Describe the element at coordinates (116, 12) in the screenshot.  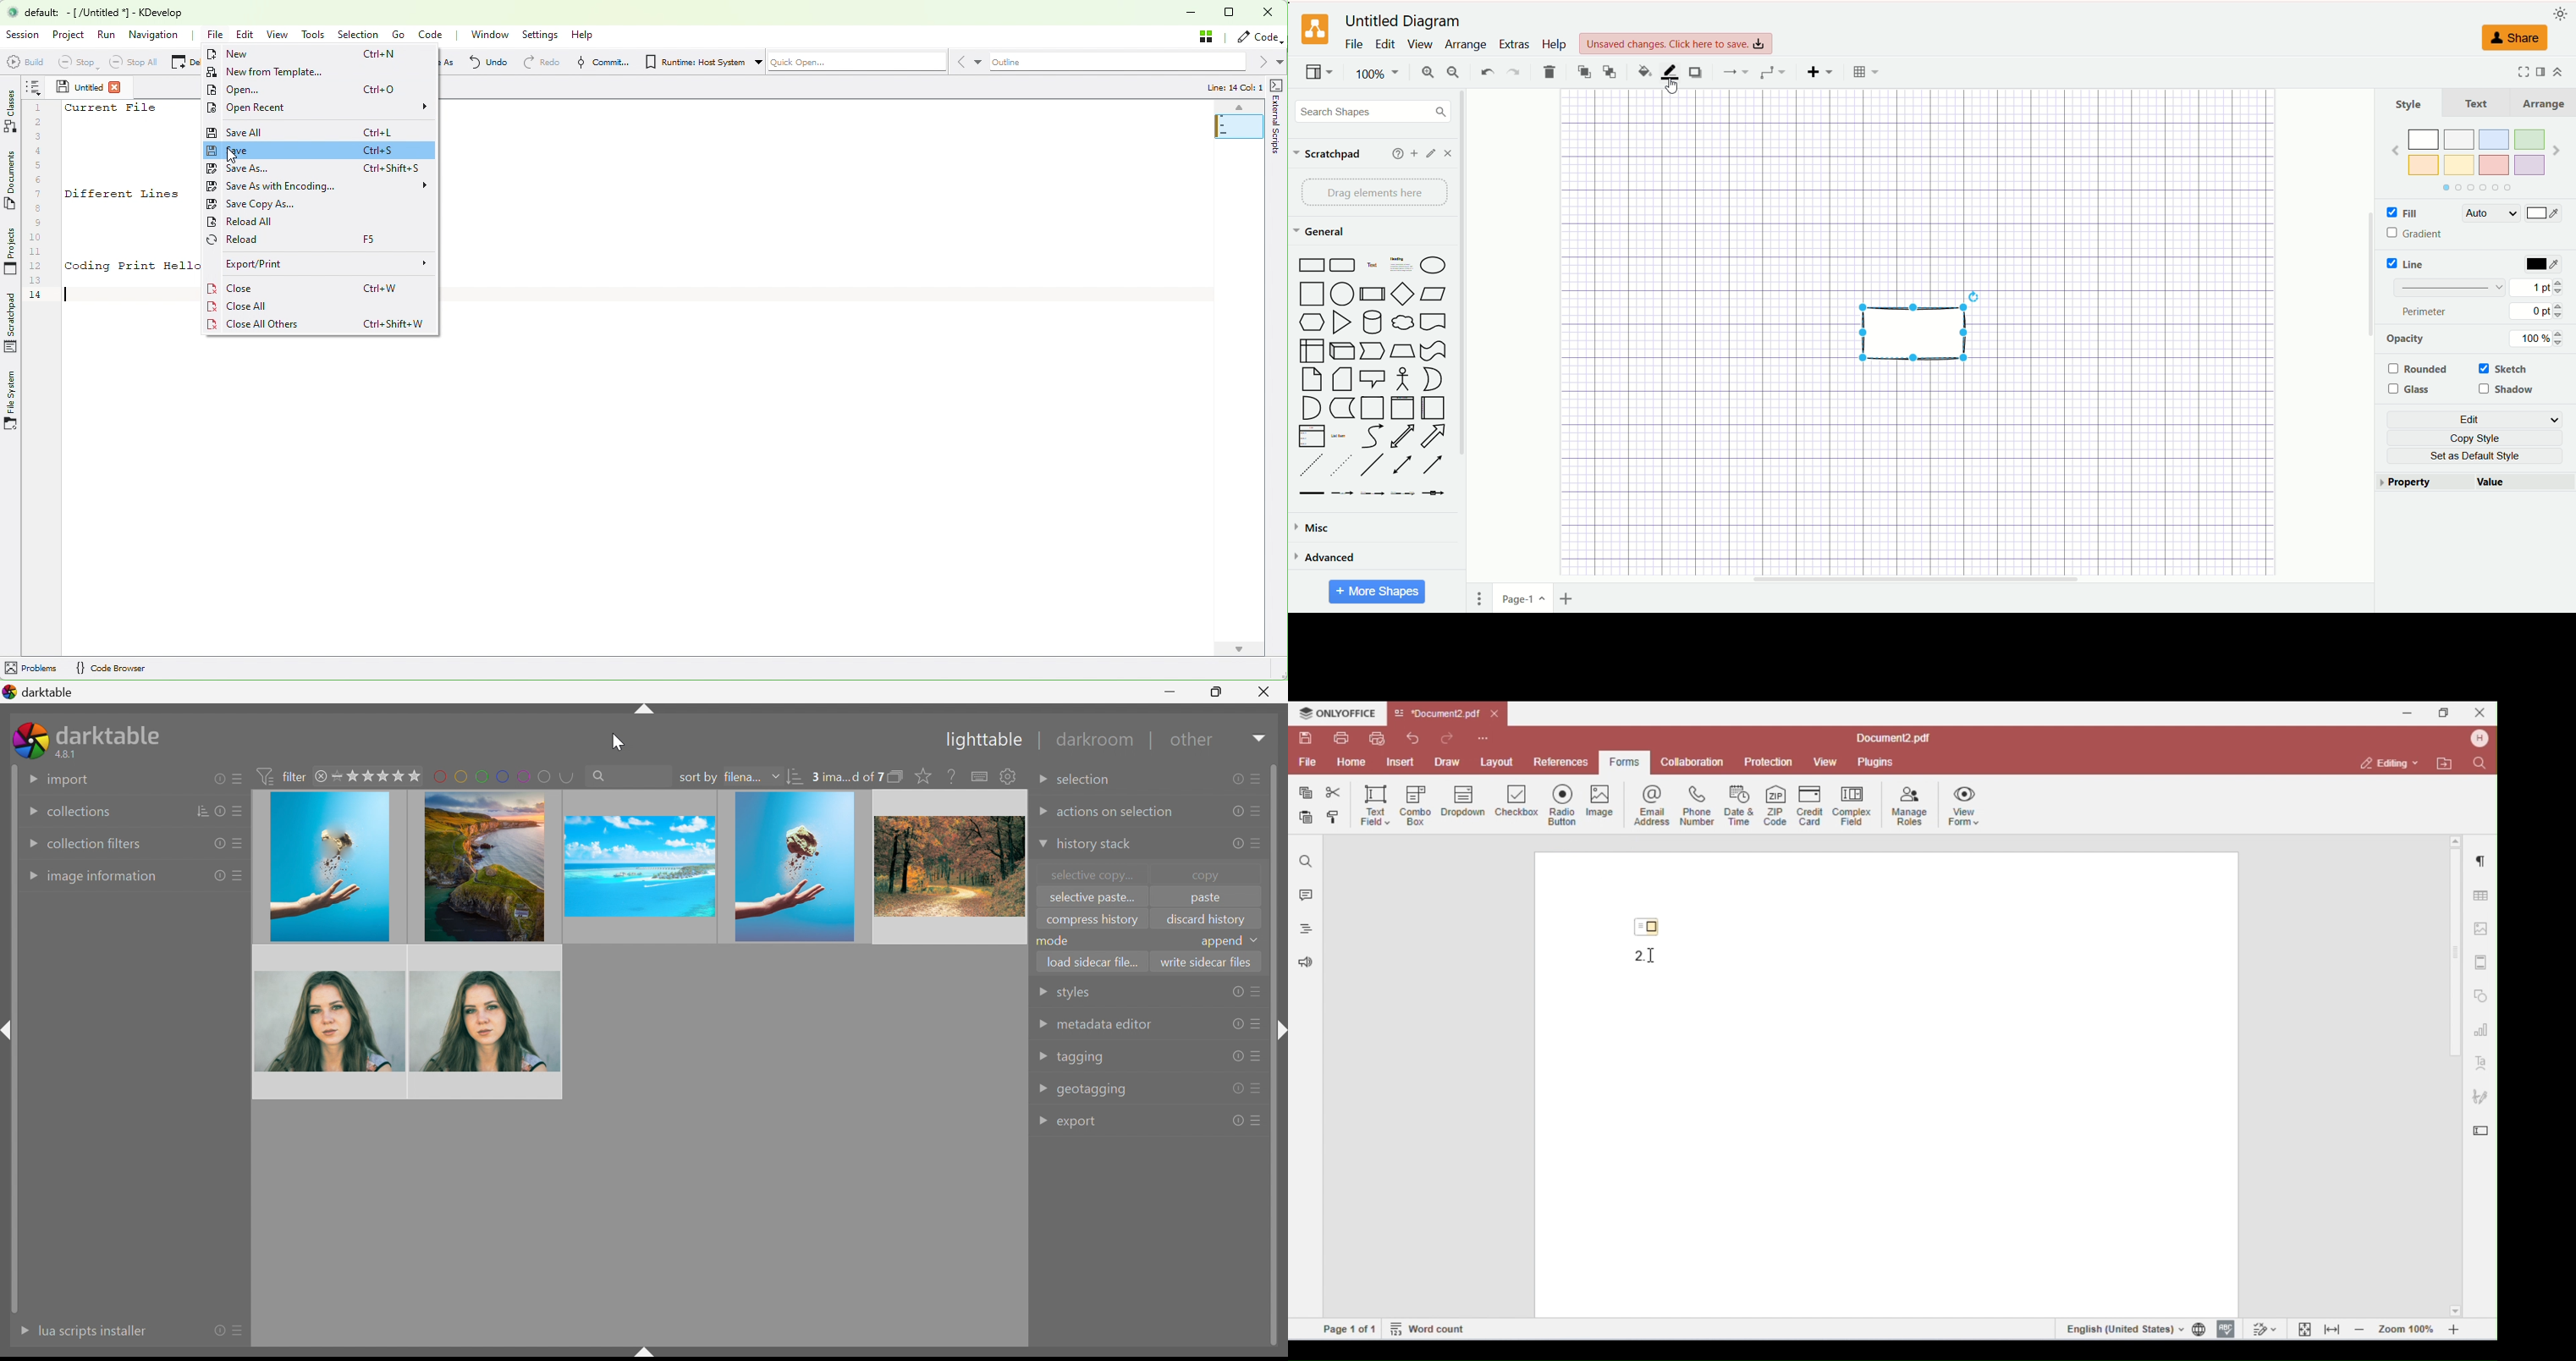
I see `default: - [ /Untitled *] - KDevelop` at that location.